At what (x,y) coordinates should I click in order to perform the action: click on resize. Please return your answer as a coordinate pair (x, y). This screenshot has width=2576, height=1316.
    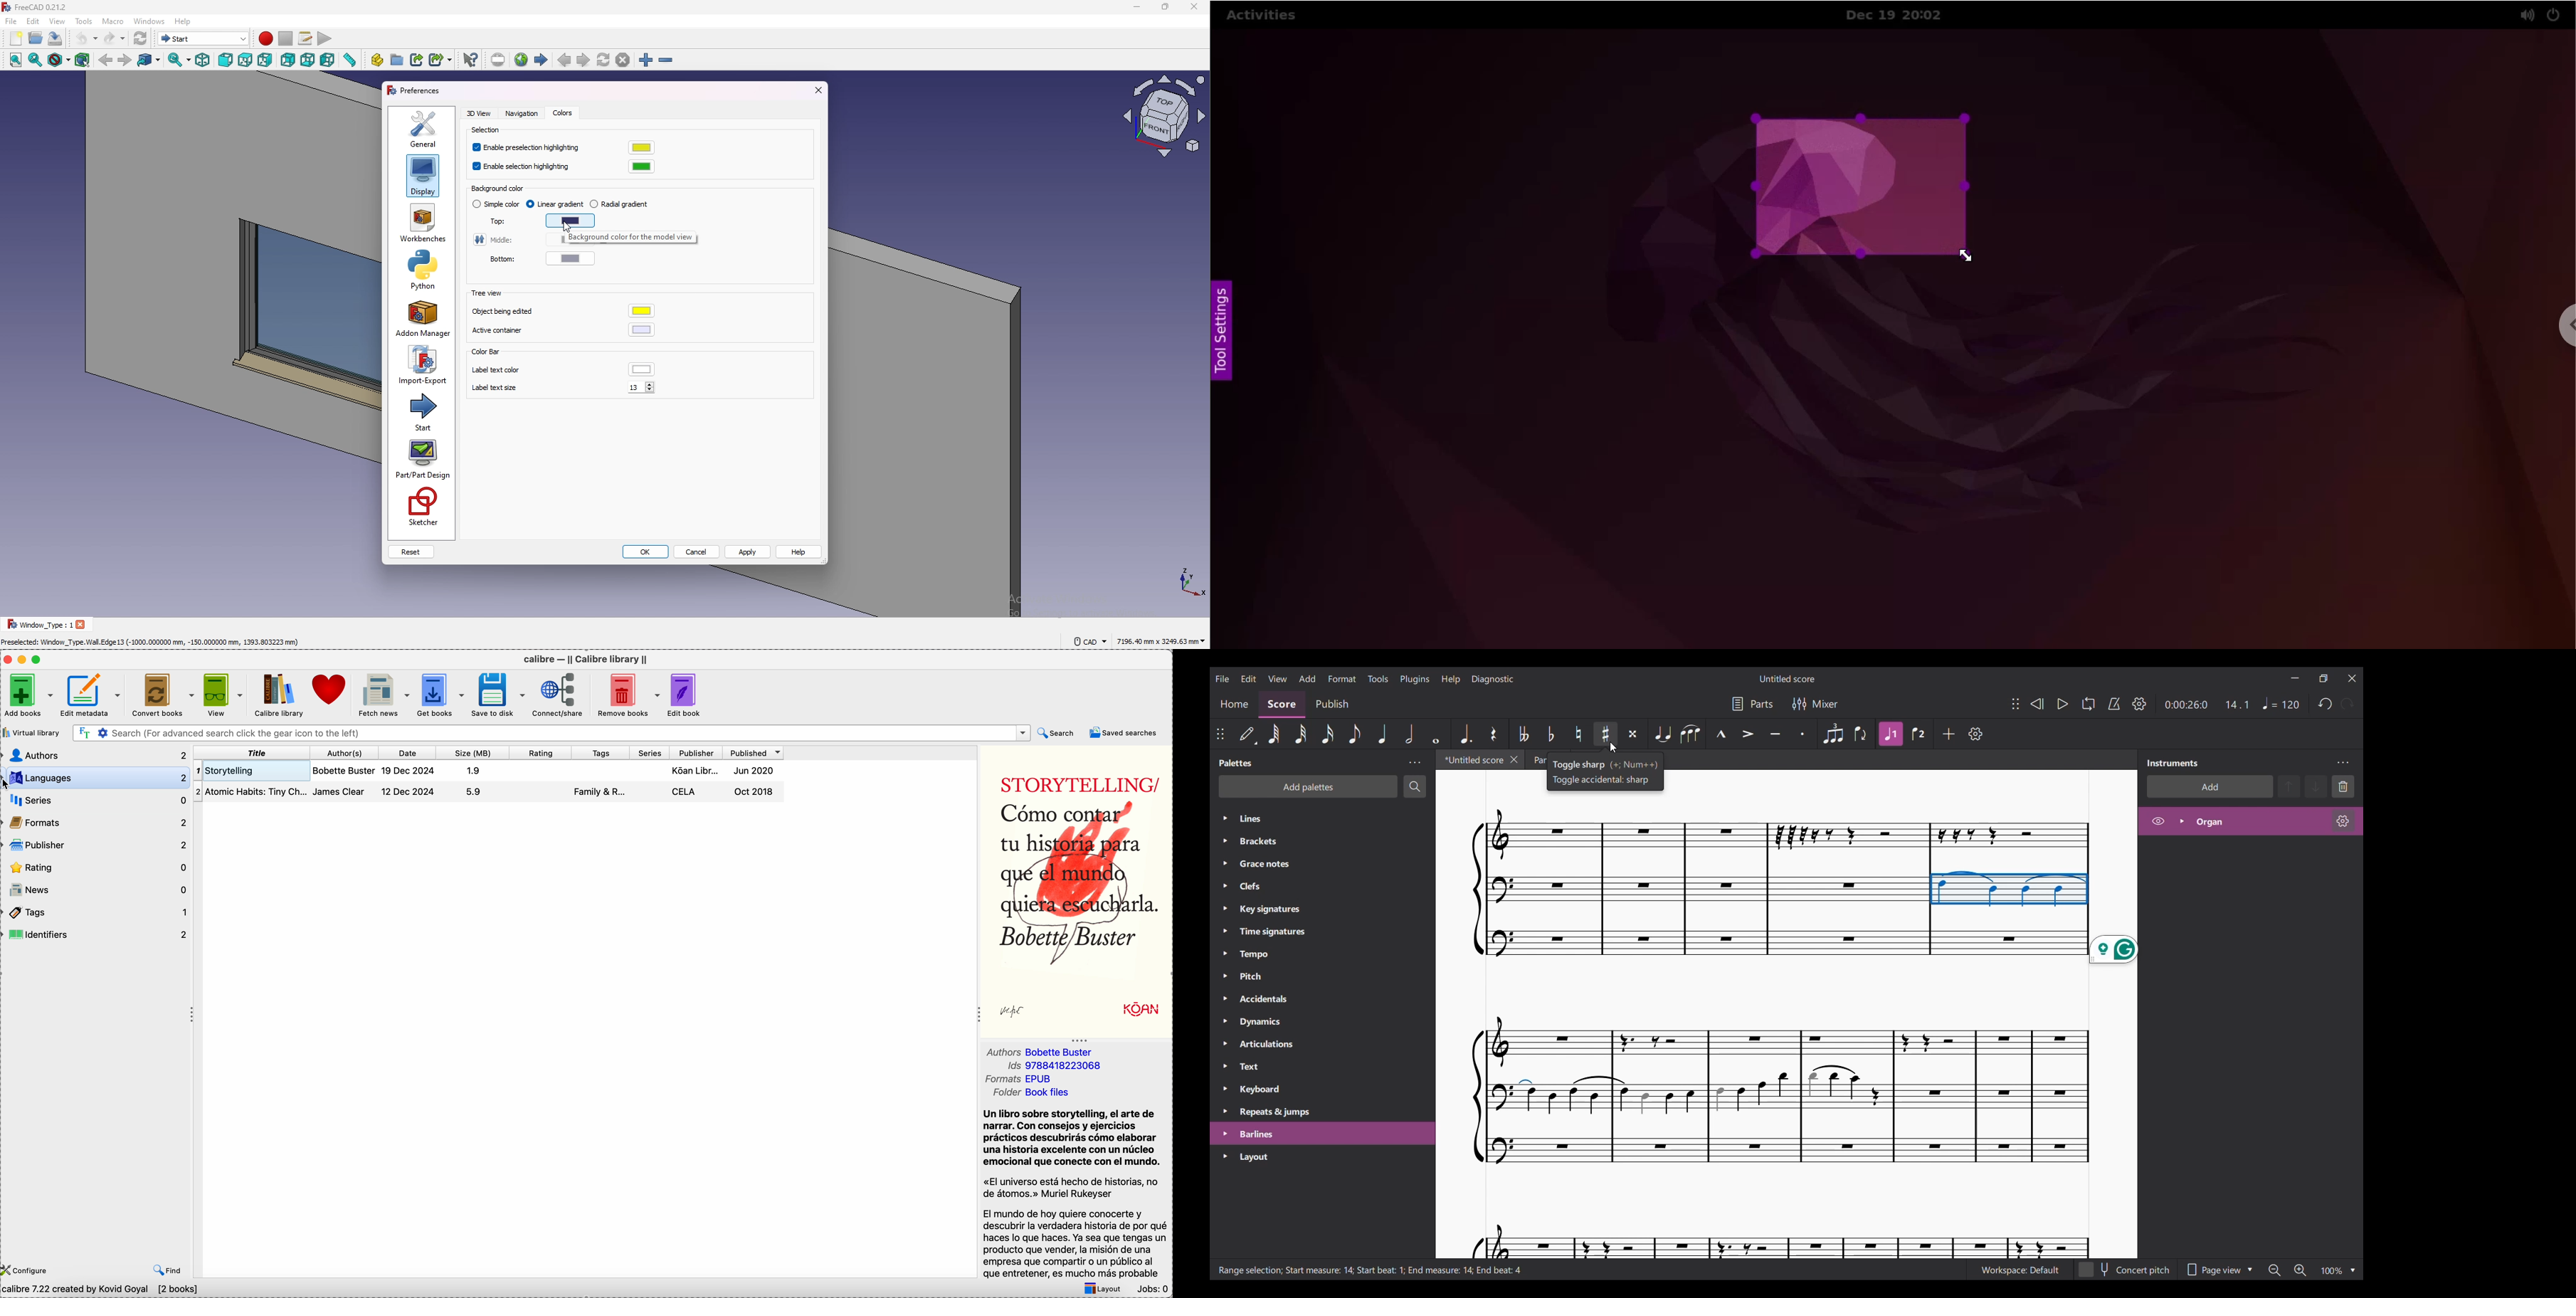
    Looking at the image, I should click on (1166, 7).